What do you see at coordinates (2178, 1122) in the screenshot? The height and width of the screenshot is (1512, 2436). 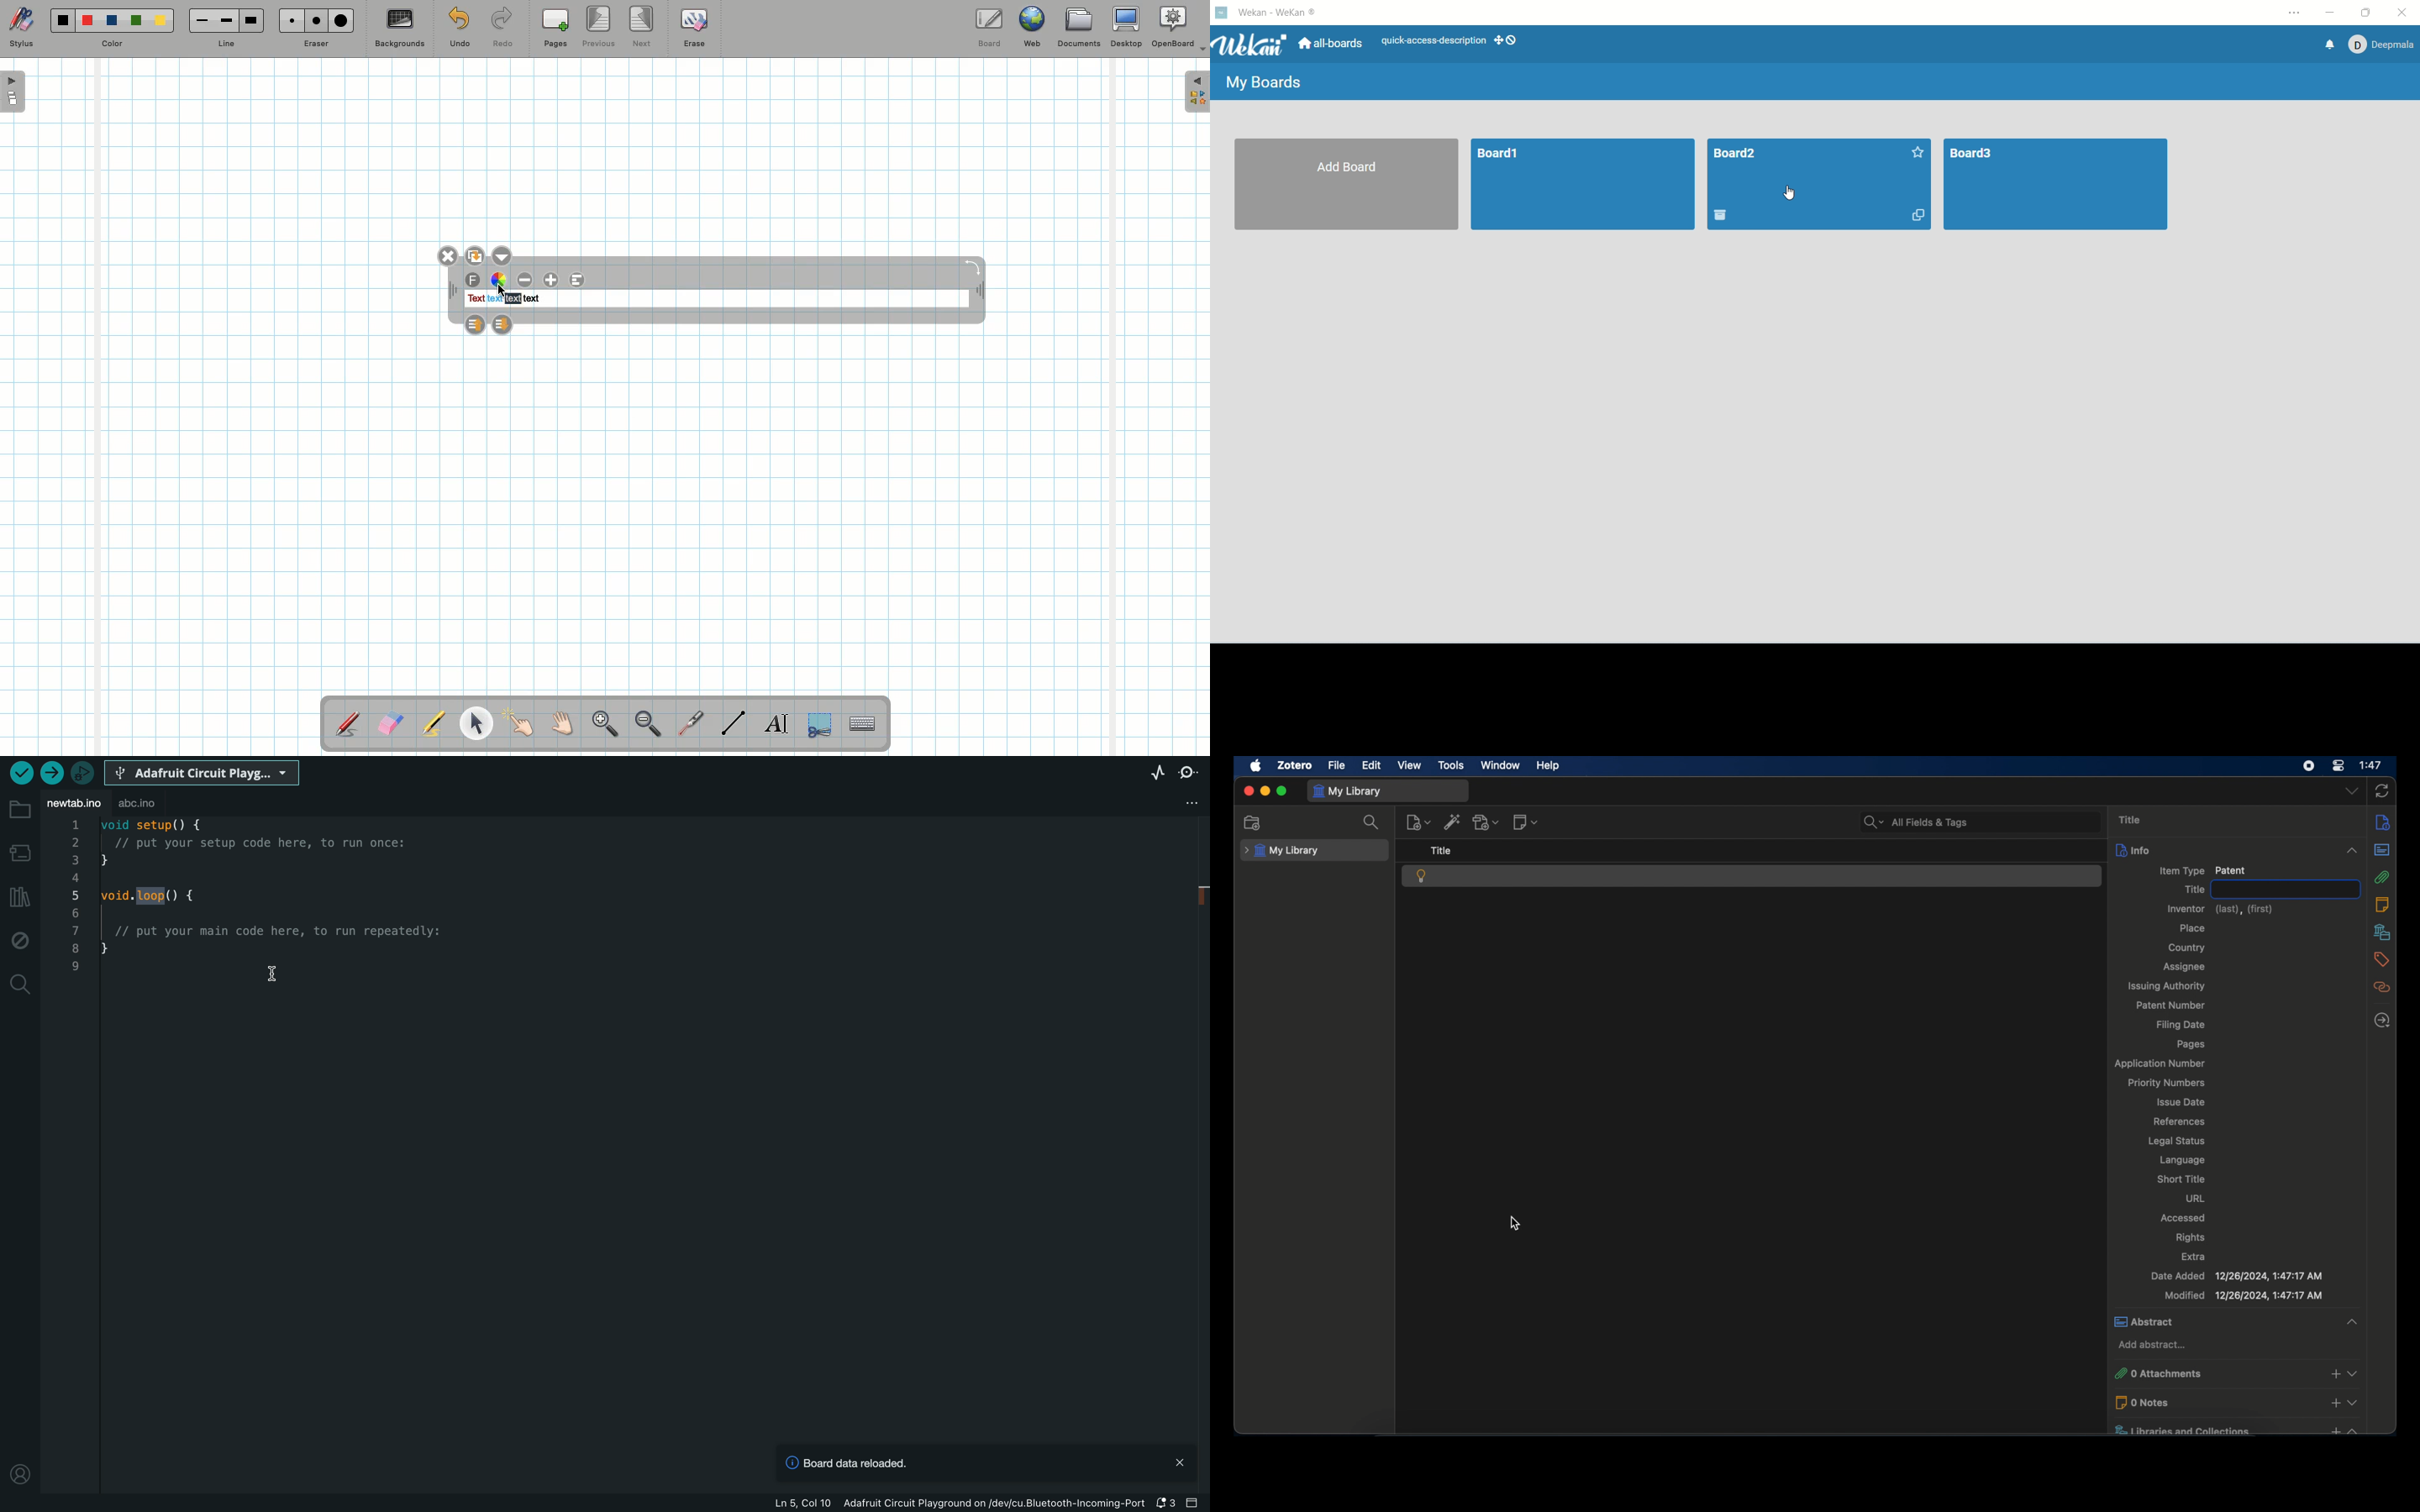 I see `references` at bounding box center [2178, 1122].